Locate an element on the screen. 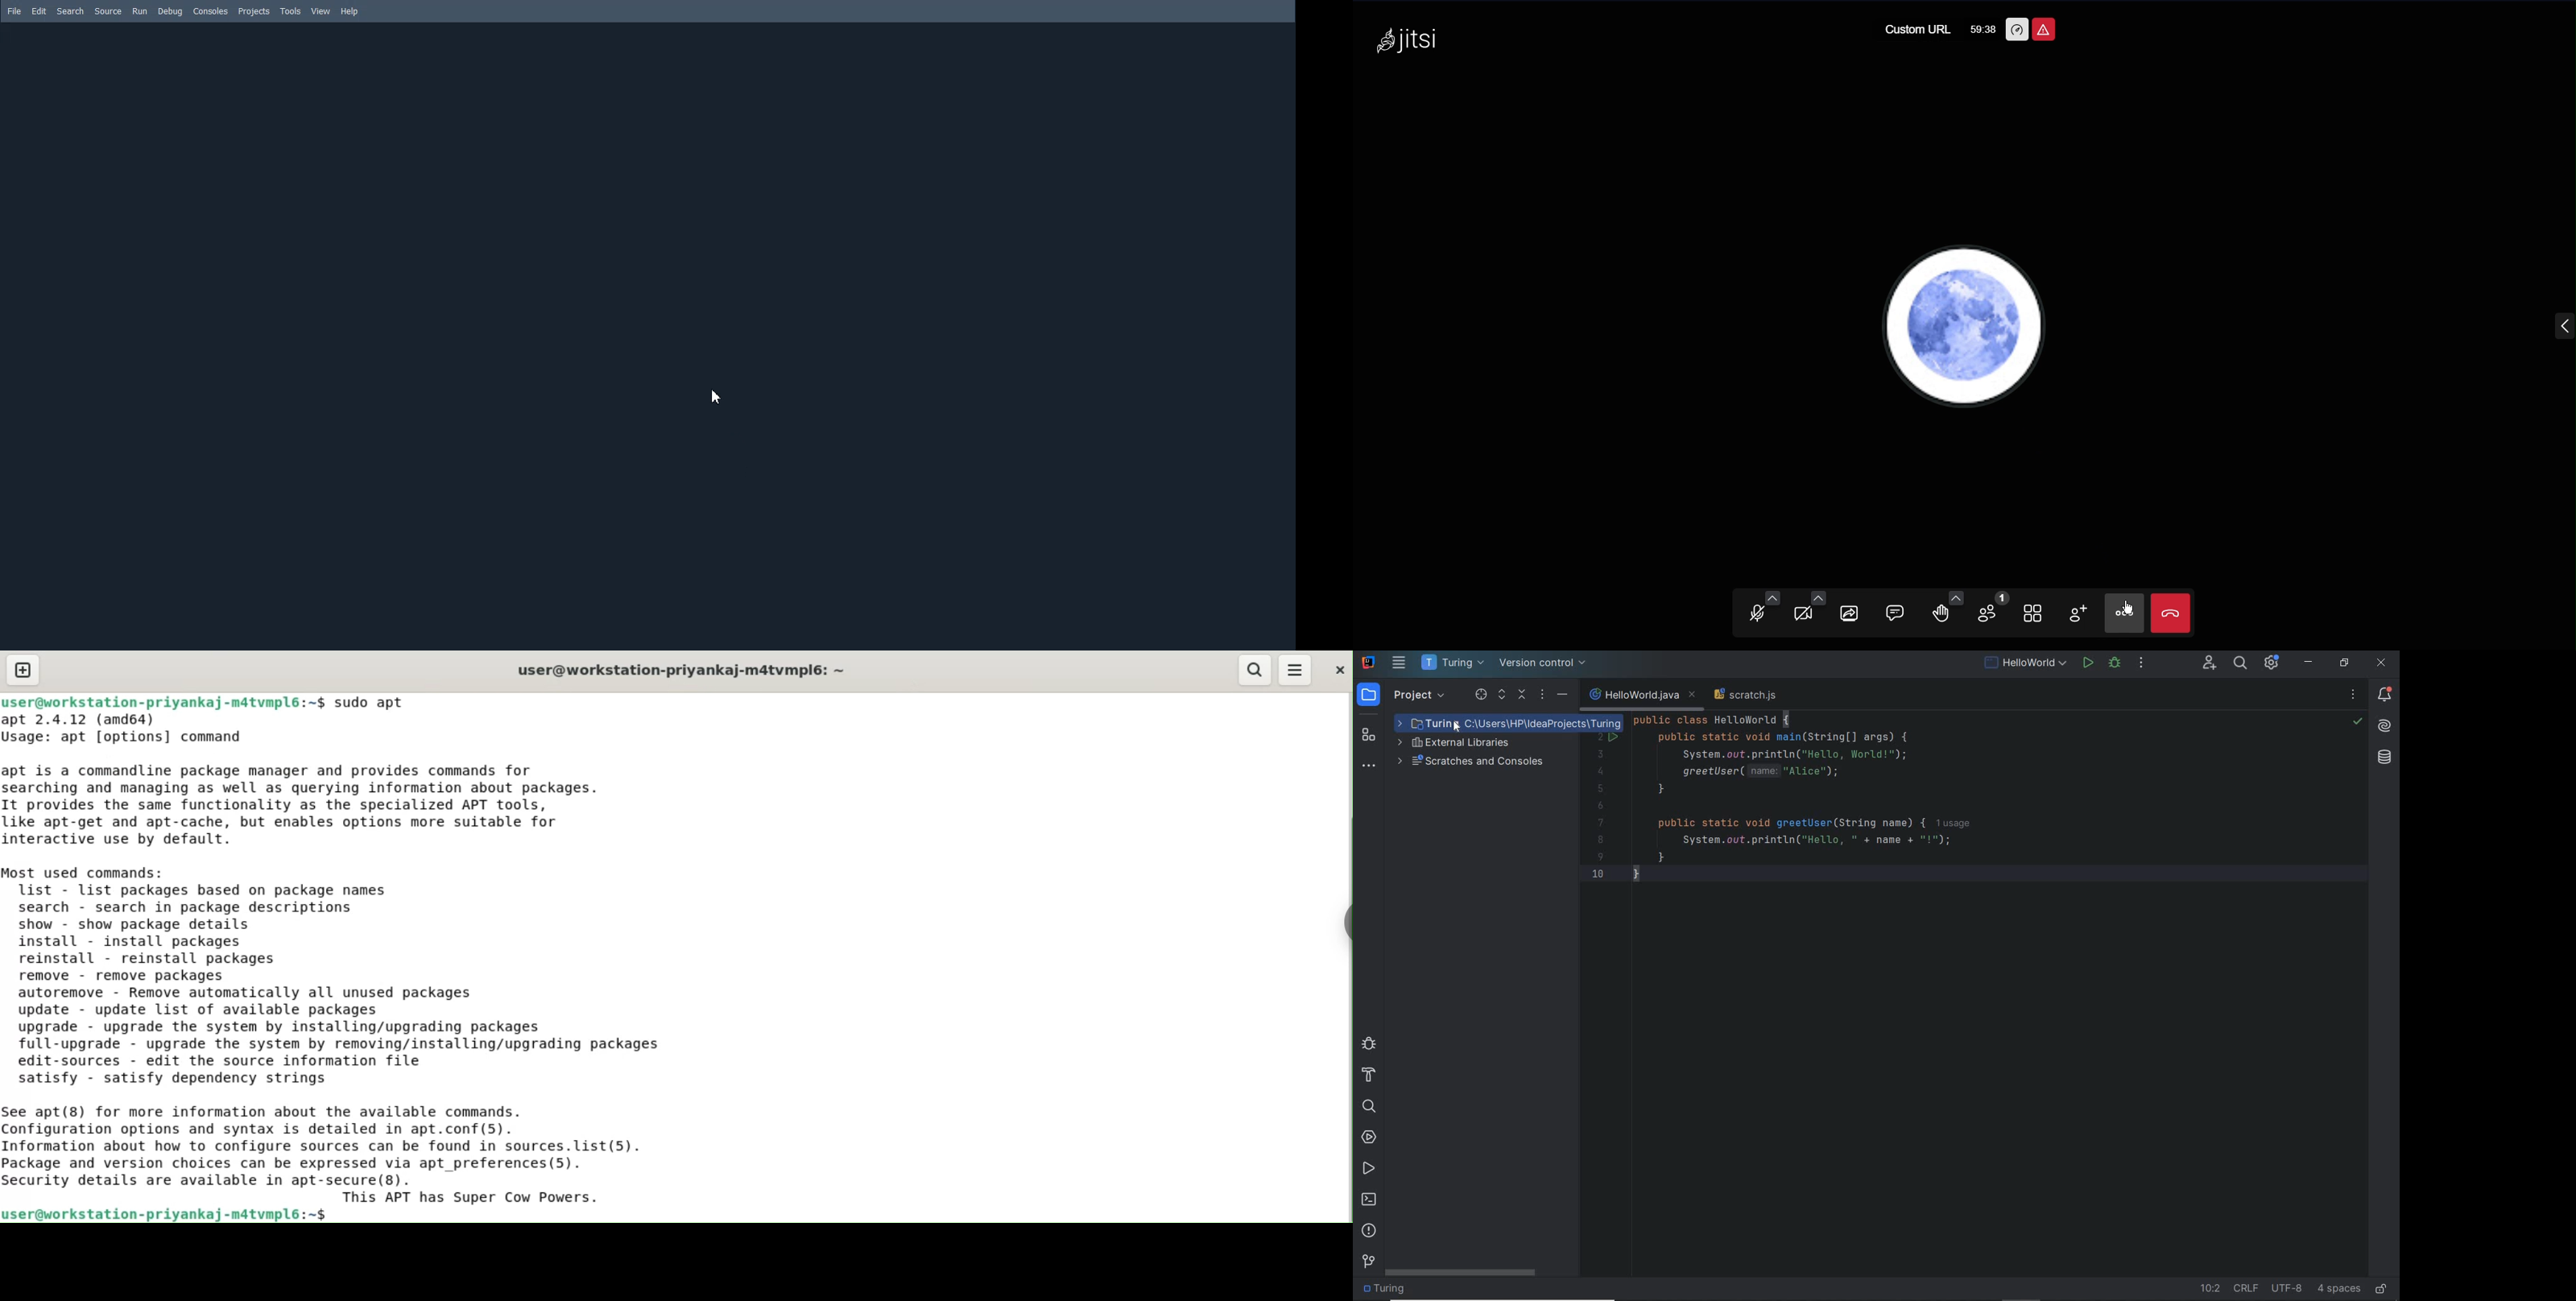  Tile View is located at coordinates (2037, 610).